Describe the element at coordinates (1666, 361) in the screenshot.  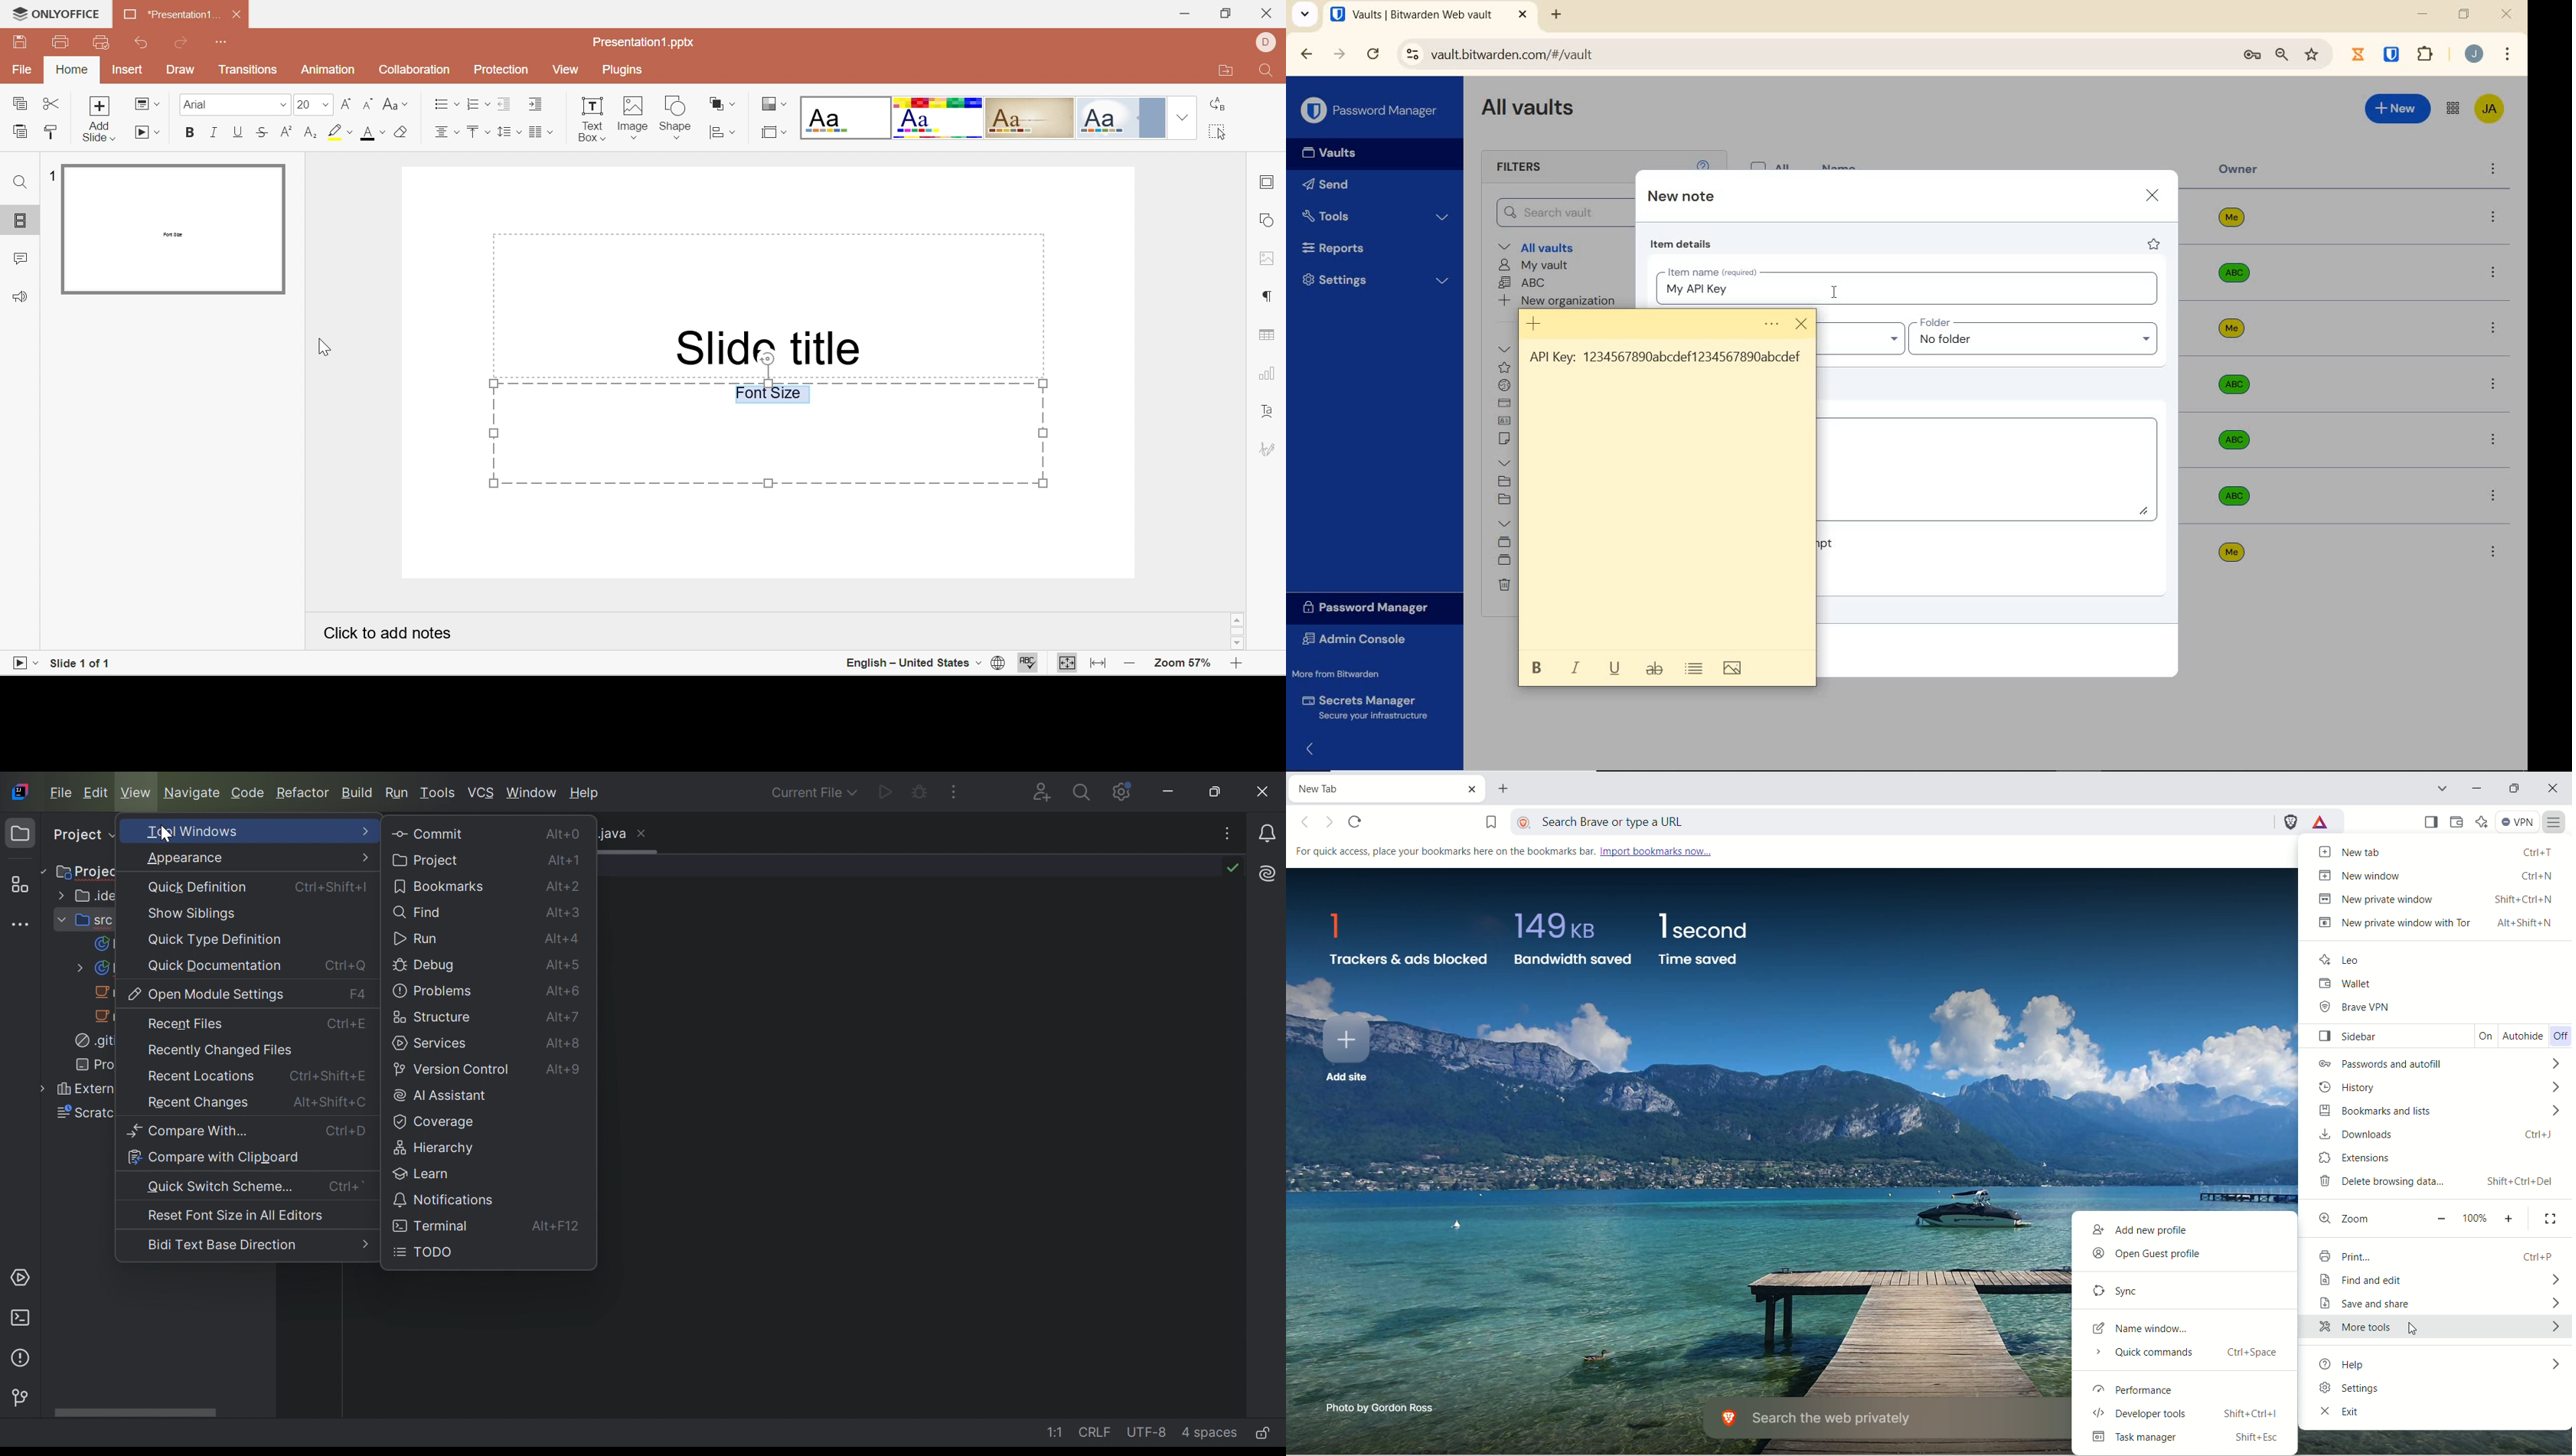
I see `Saved API Key on sticky note` at that location.